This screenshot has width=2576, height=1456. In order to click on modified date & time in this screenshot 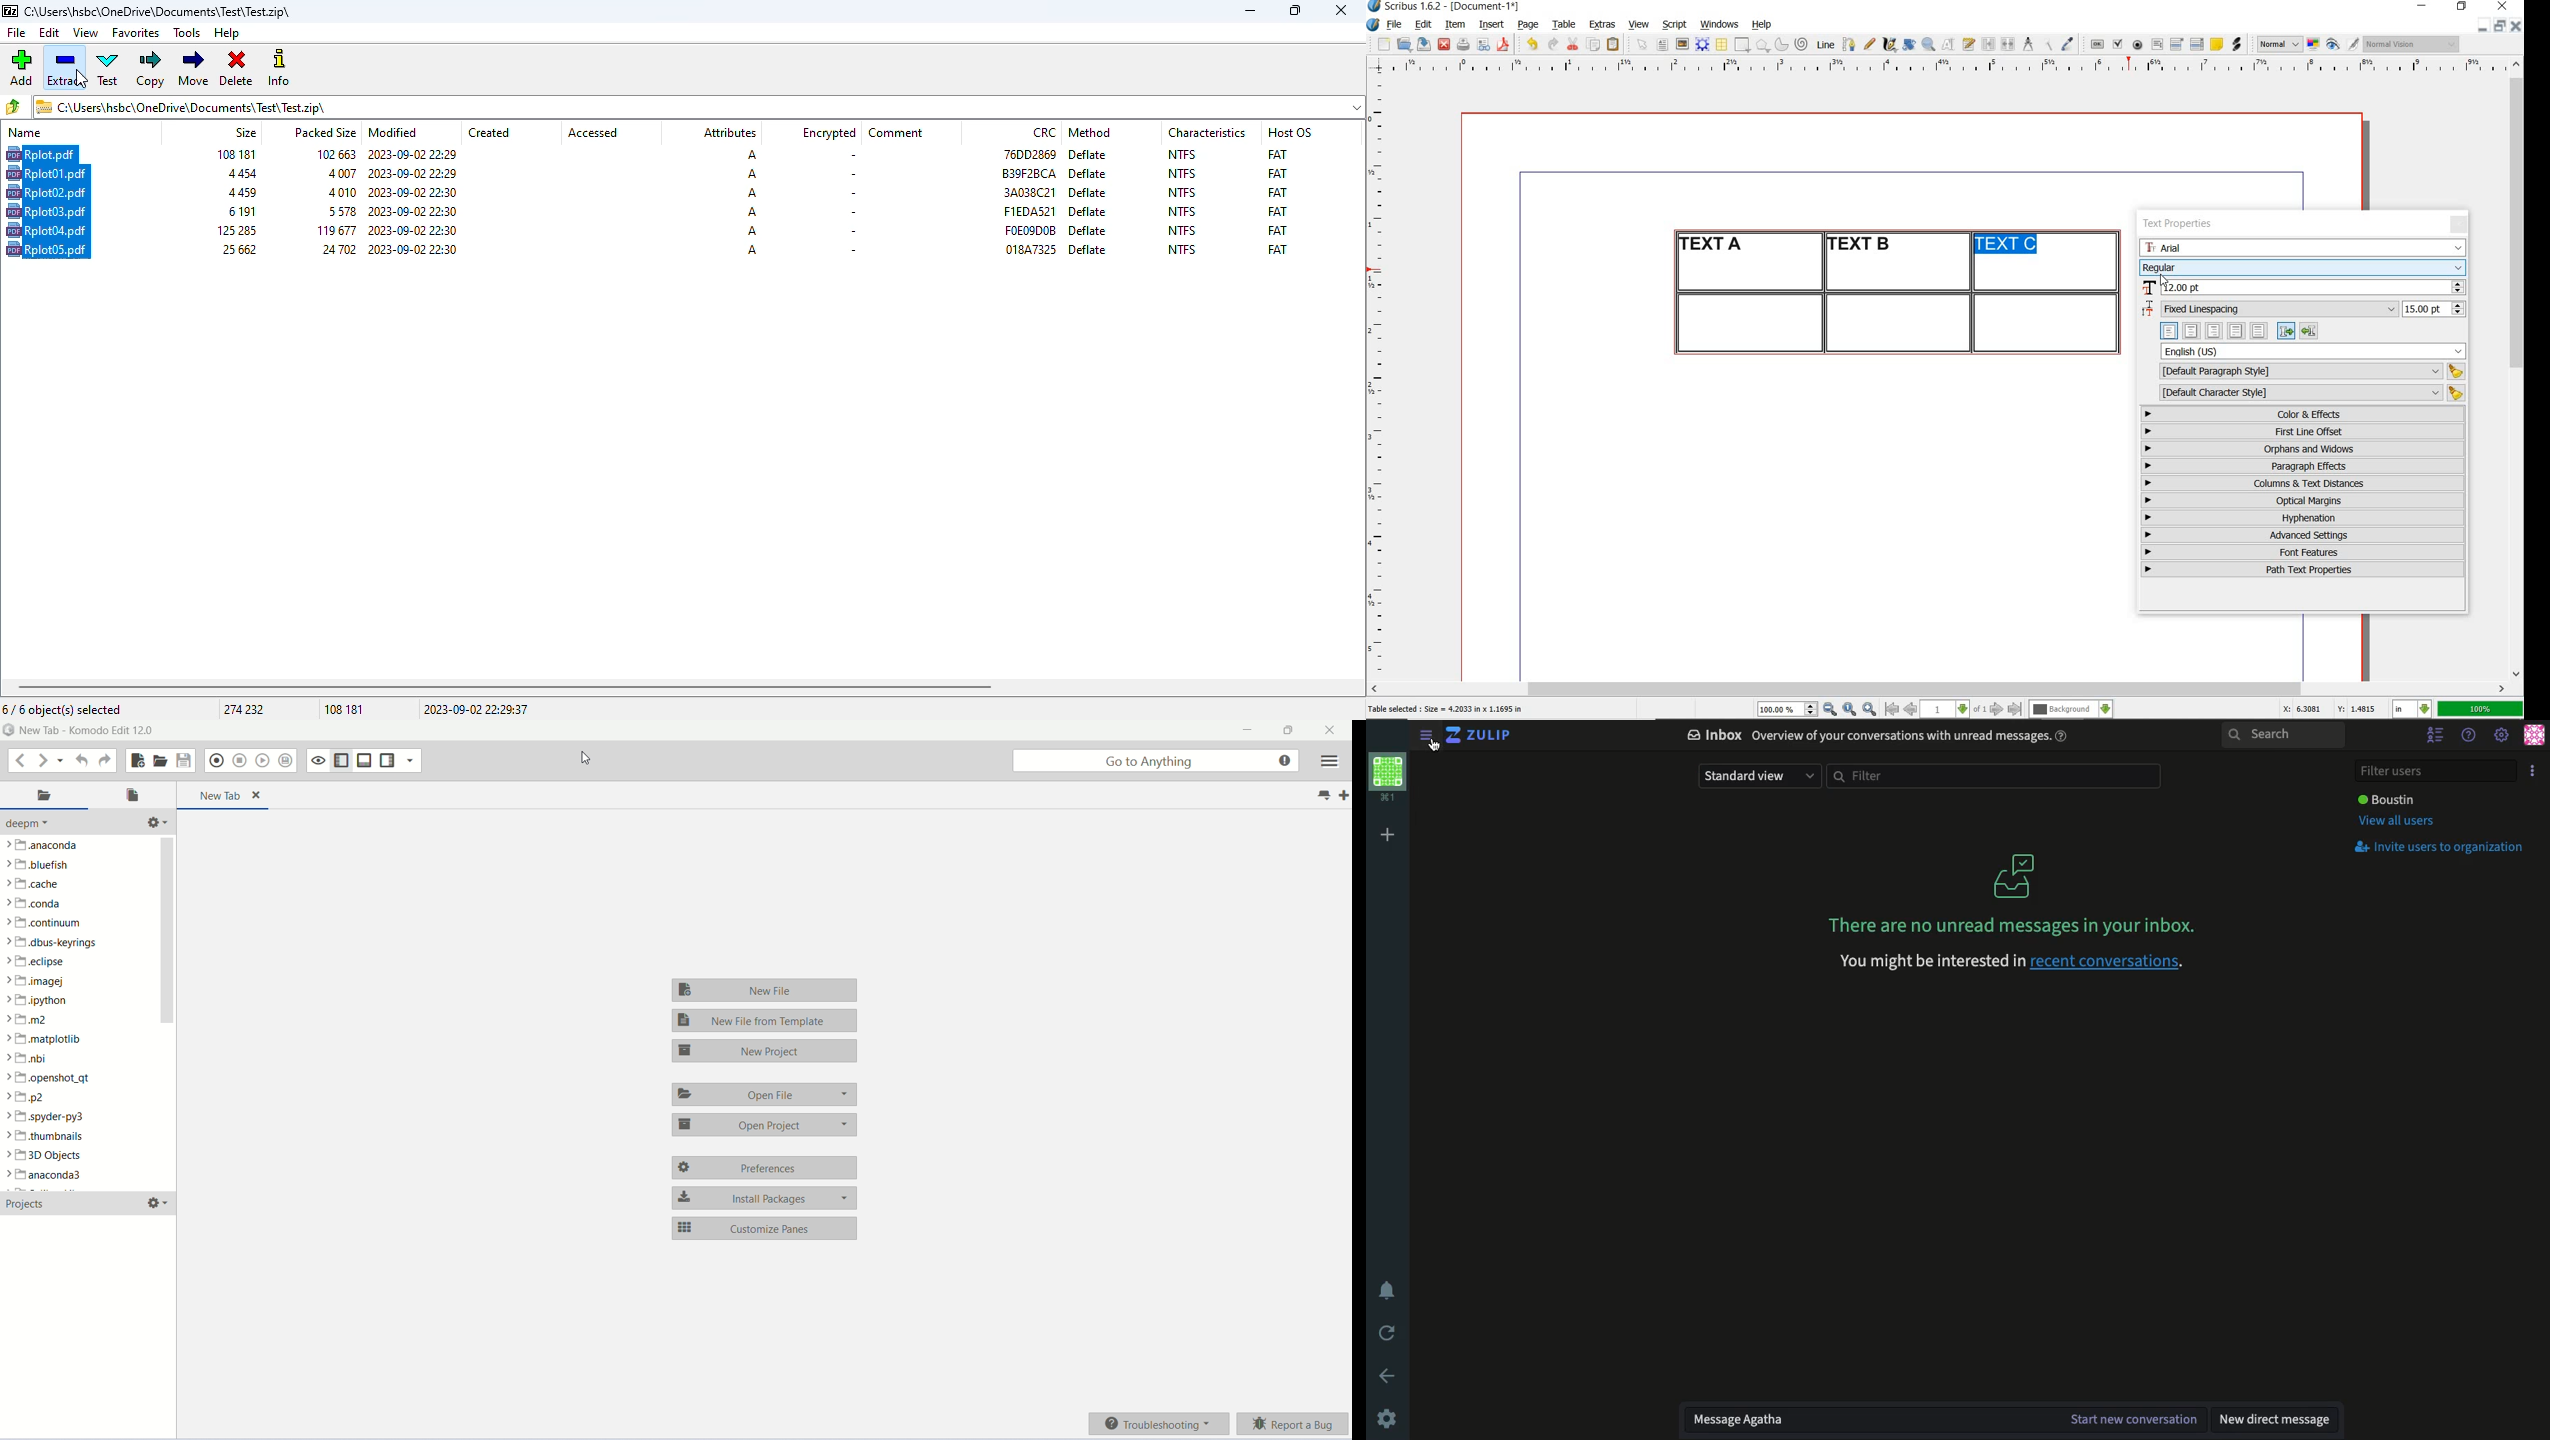, I will do `click(412, 155)`.